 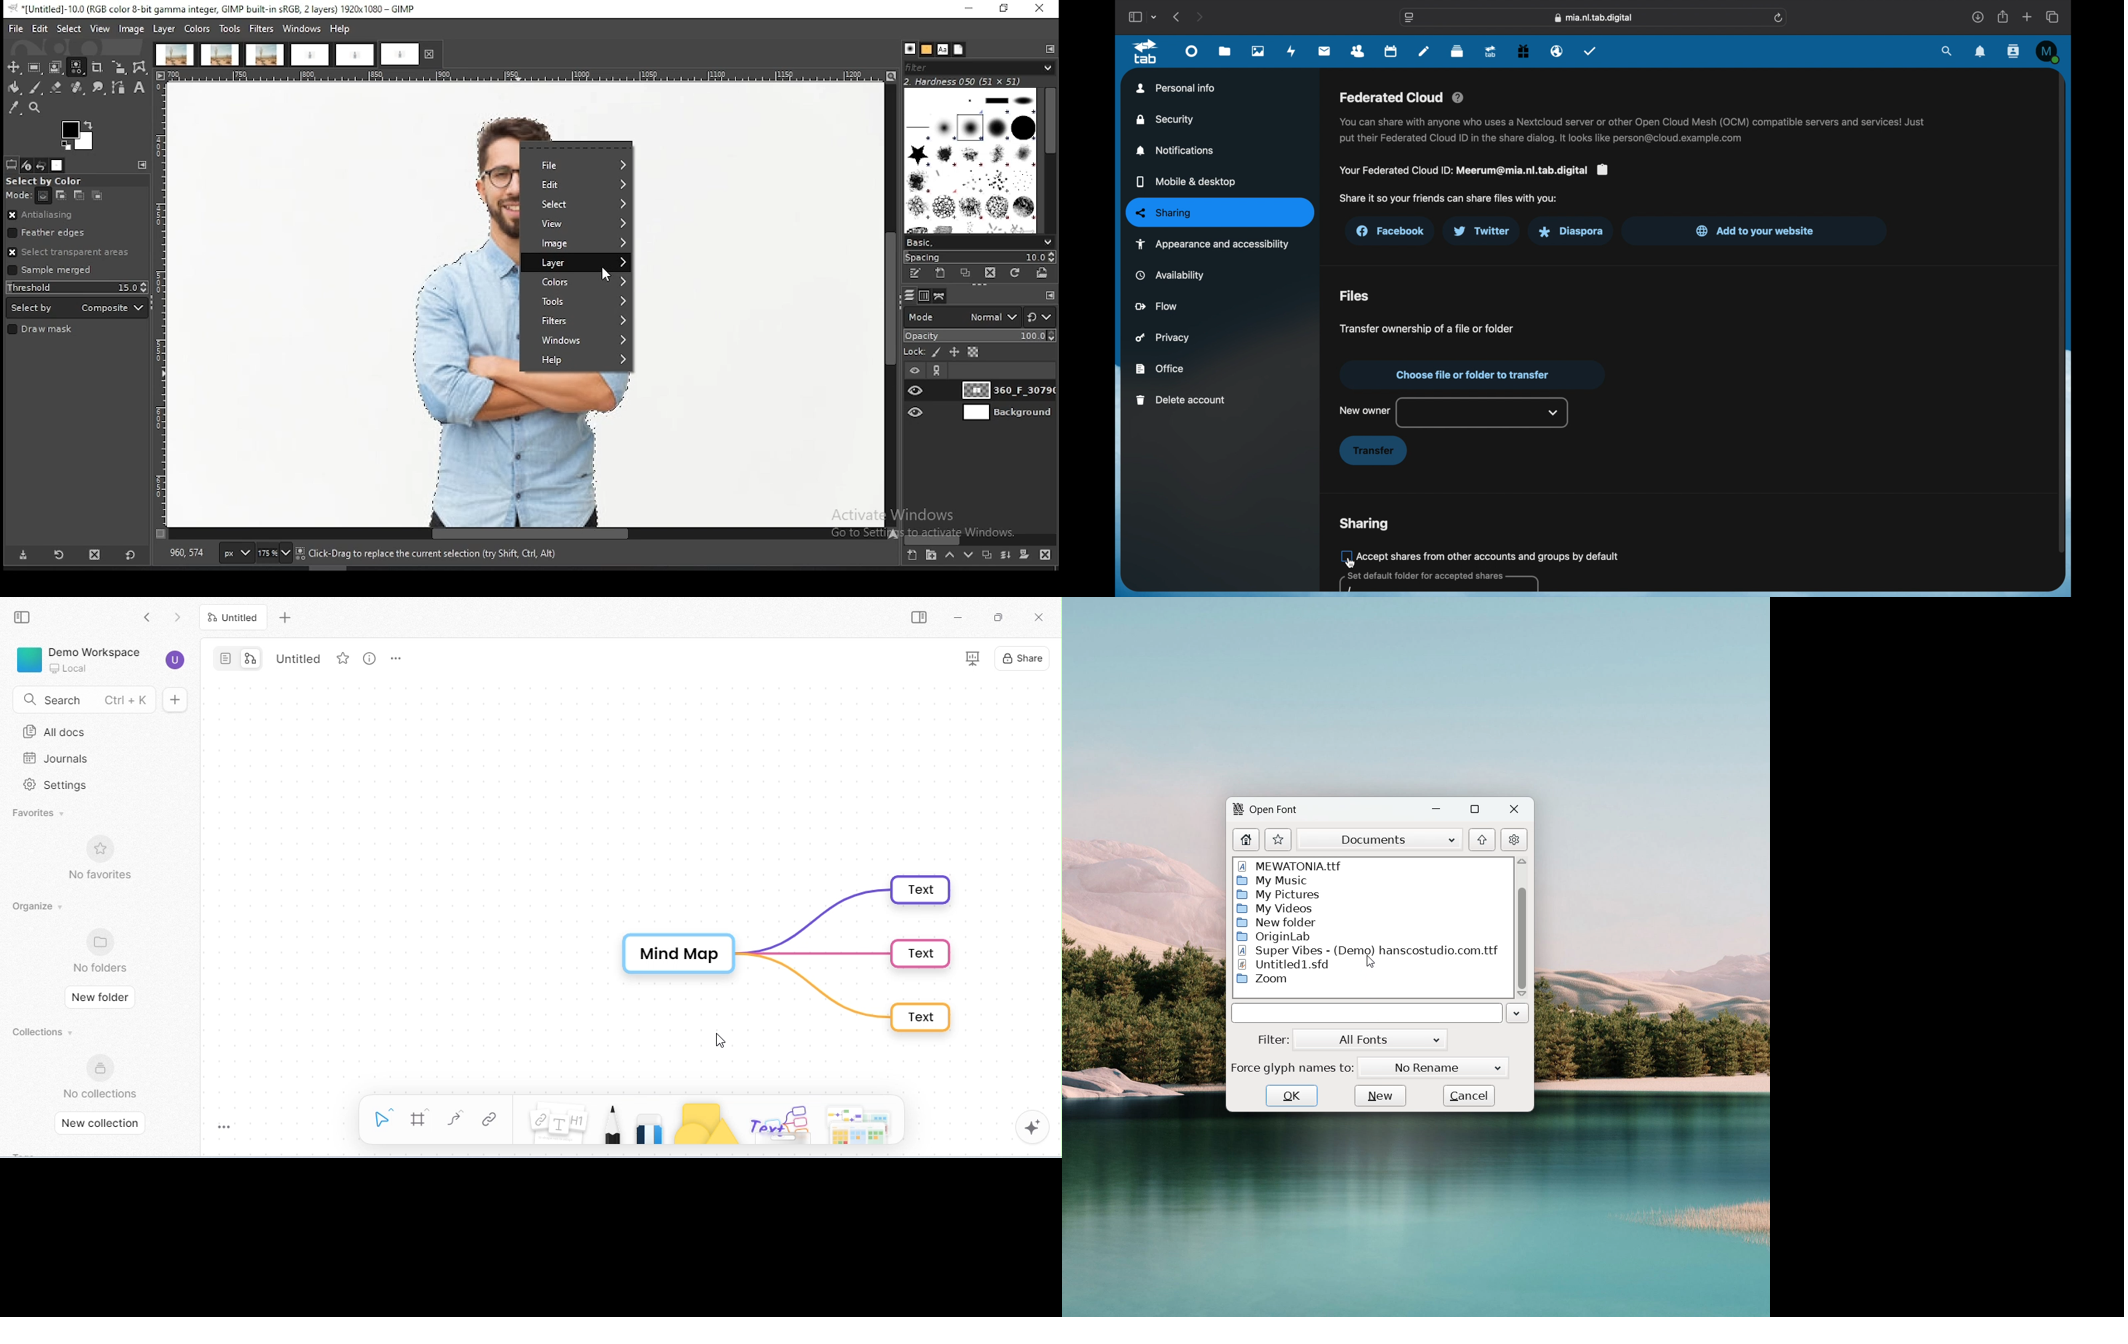 What do you see at coordinates (25, 618) in the screenshot?
I see `collapse side bar` at bounding box center [25, 618].